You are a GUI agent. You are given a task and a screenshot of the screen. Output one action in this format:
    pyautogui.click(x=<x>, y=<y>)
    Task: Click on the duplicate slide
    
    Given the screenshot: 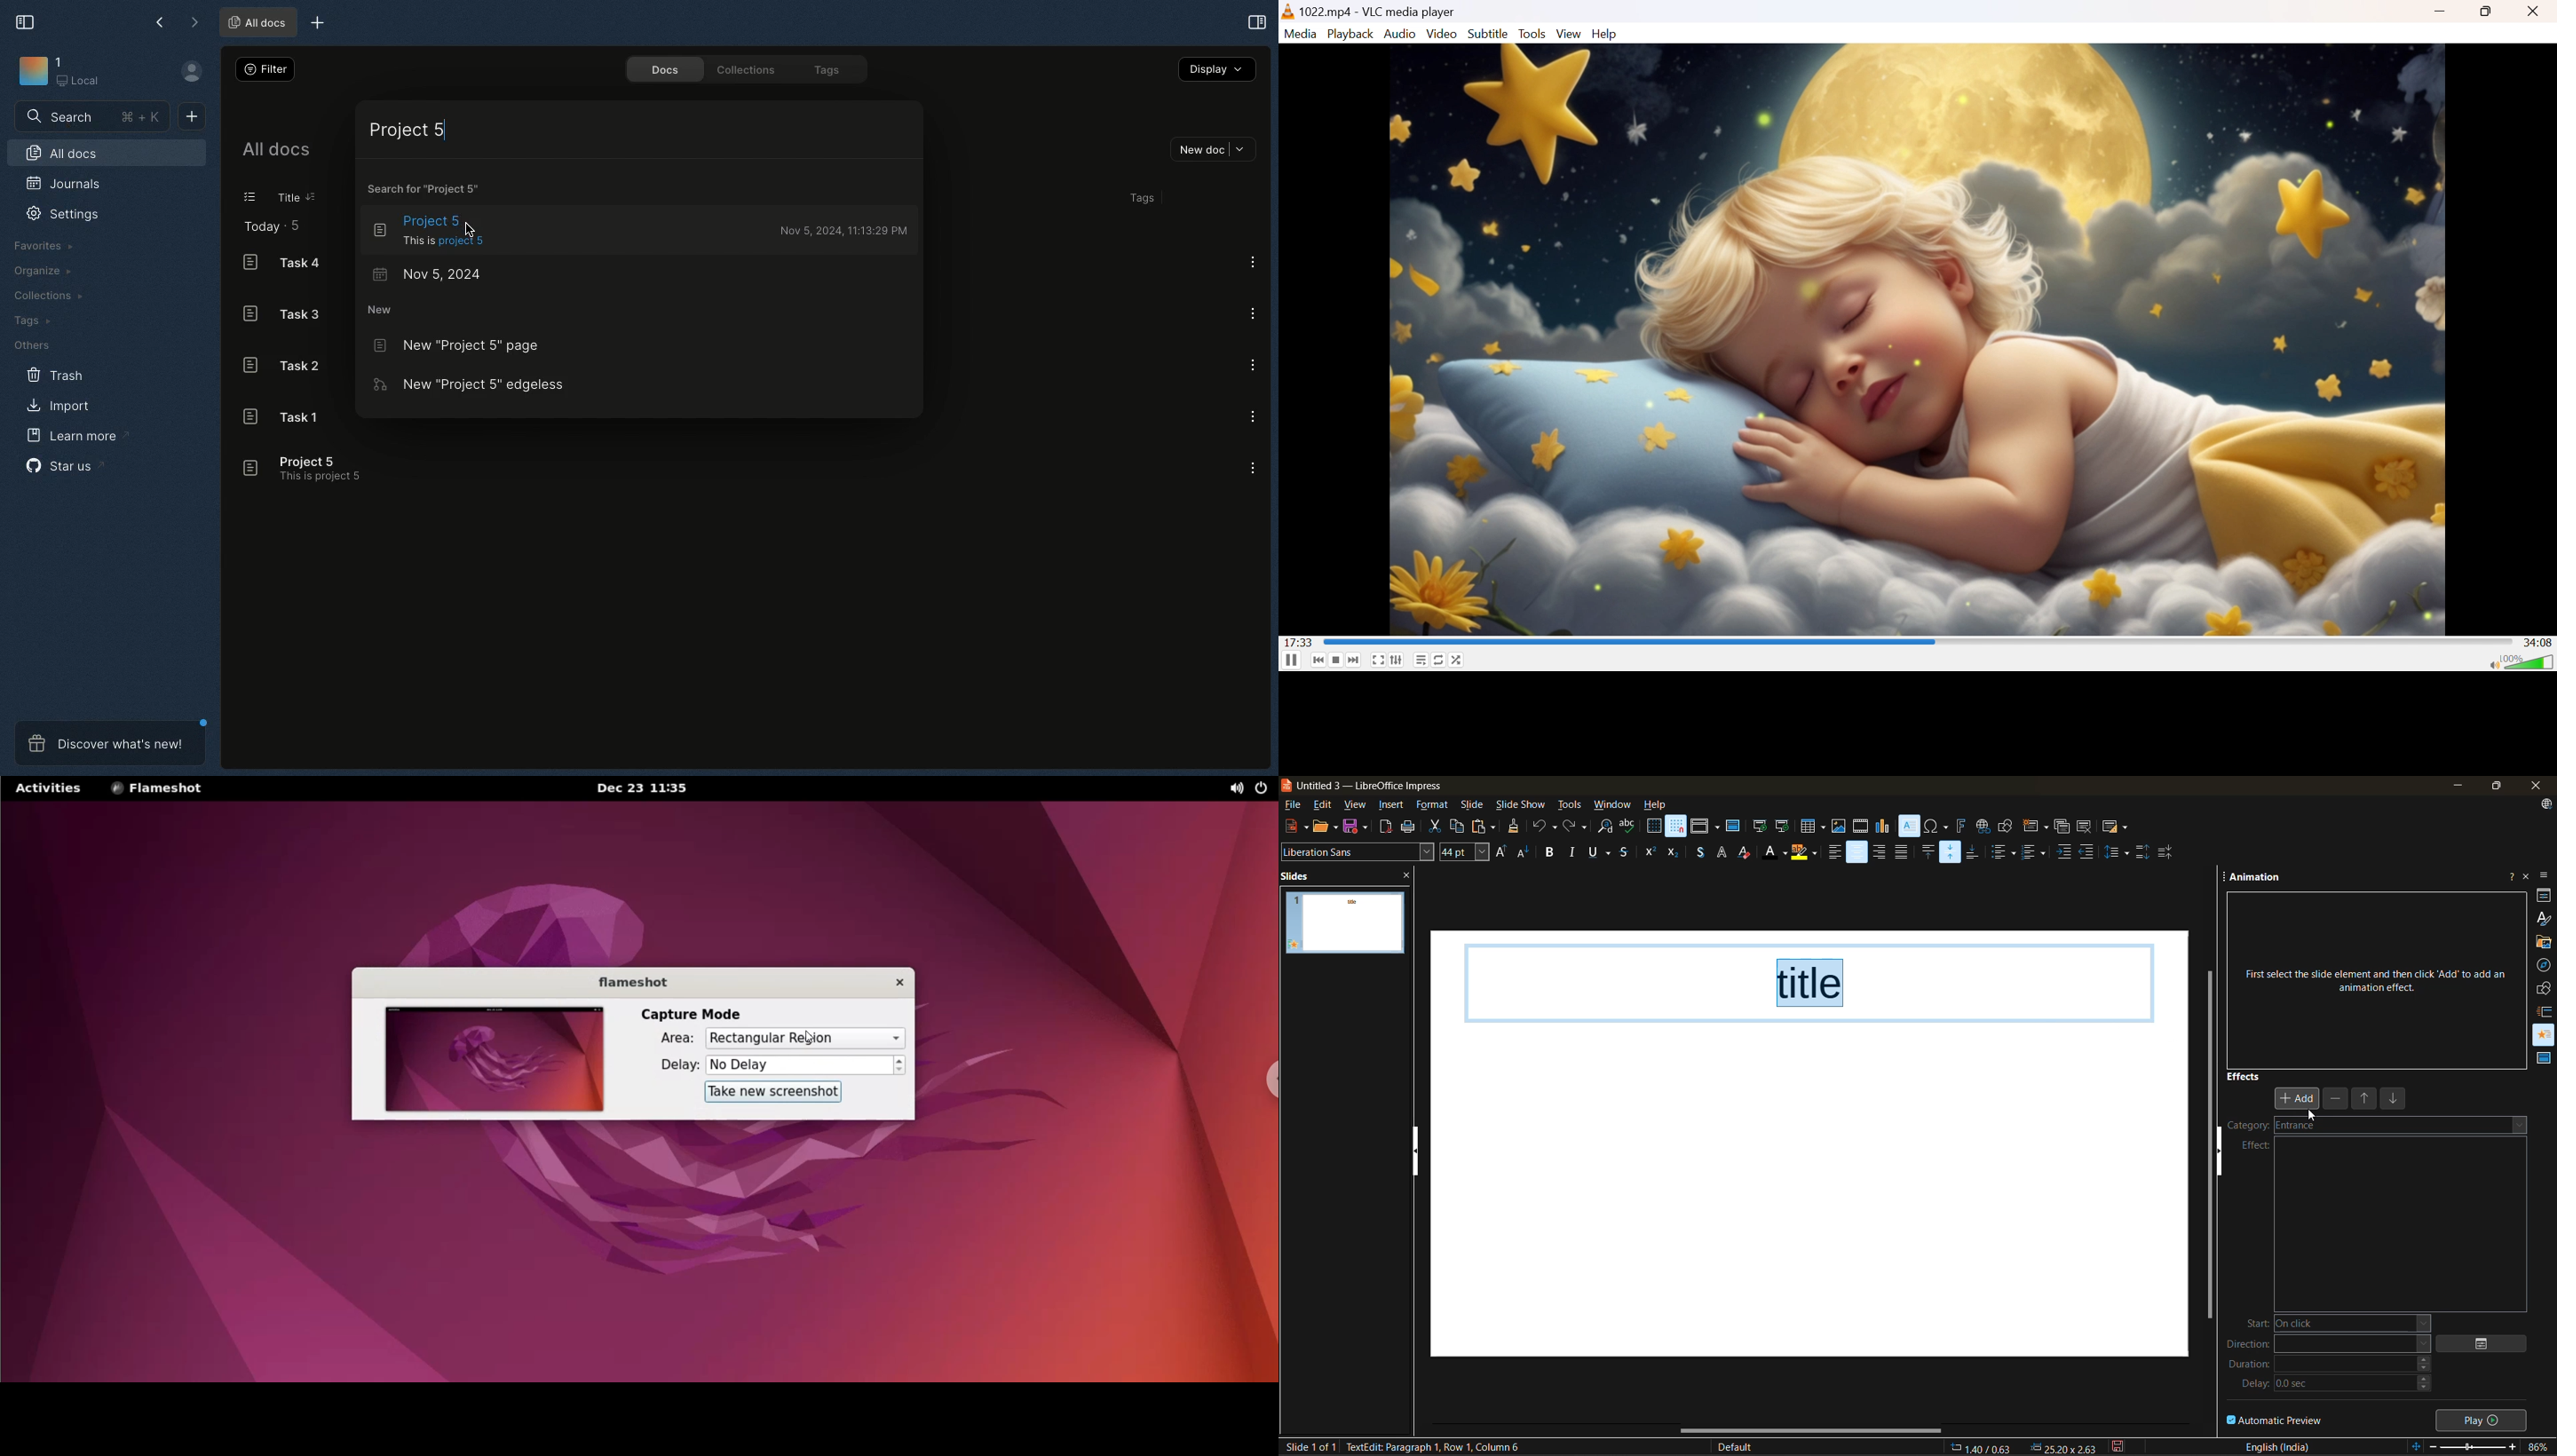 What is the action you would take?
    pyautogui.click(x=2062, y=829)
    